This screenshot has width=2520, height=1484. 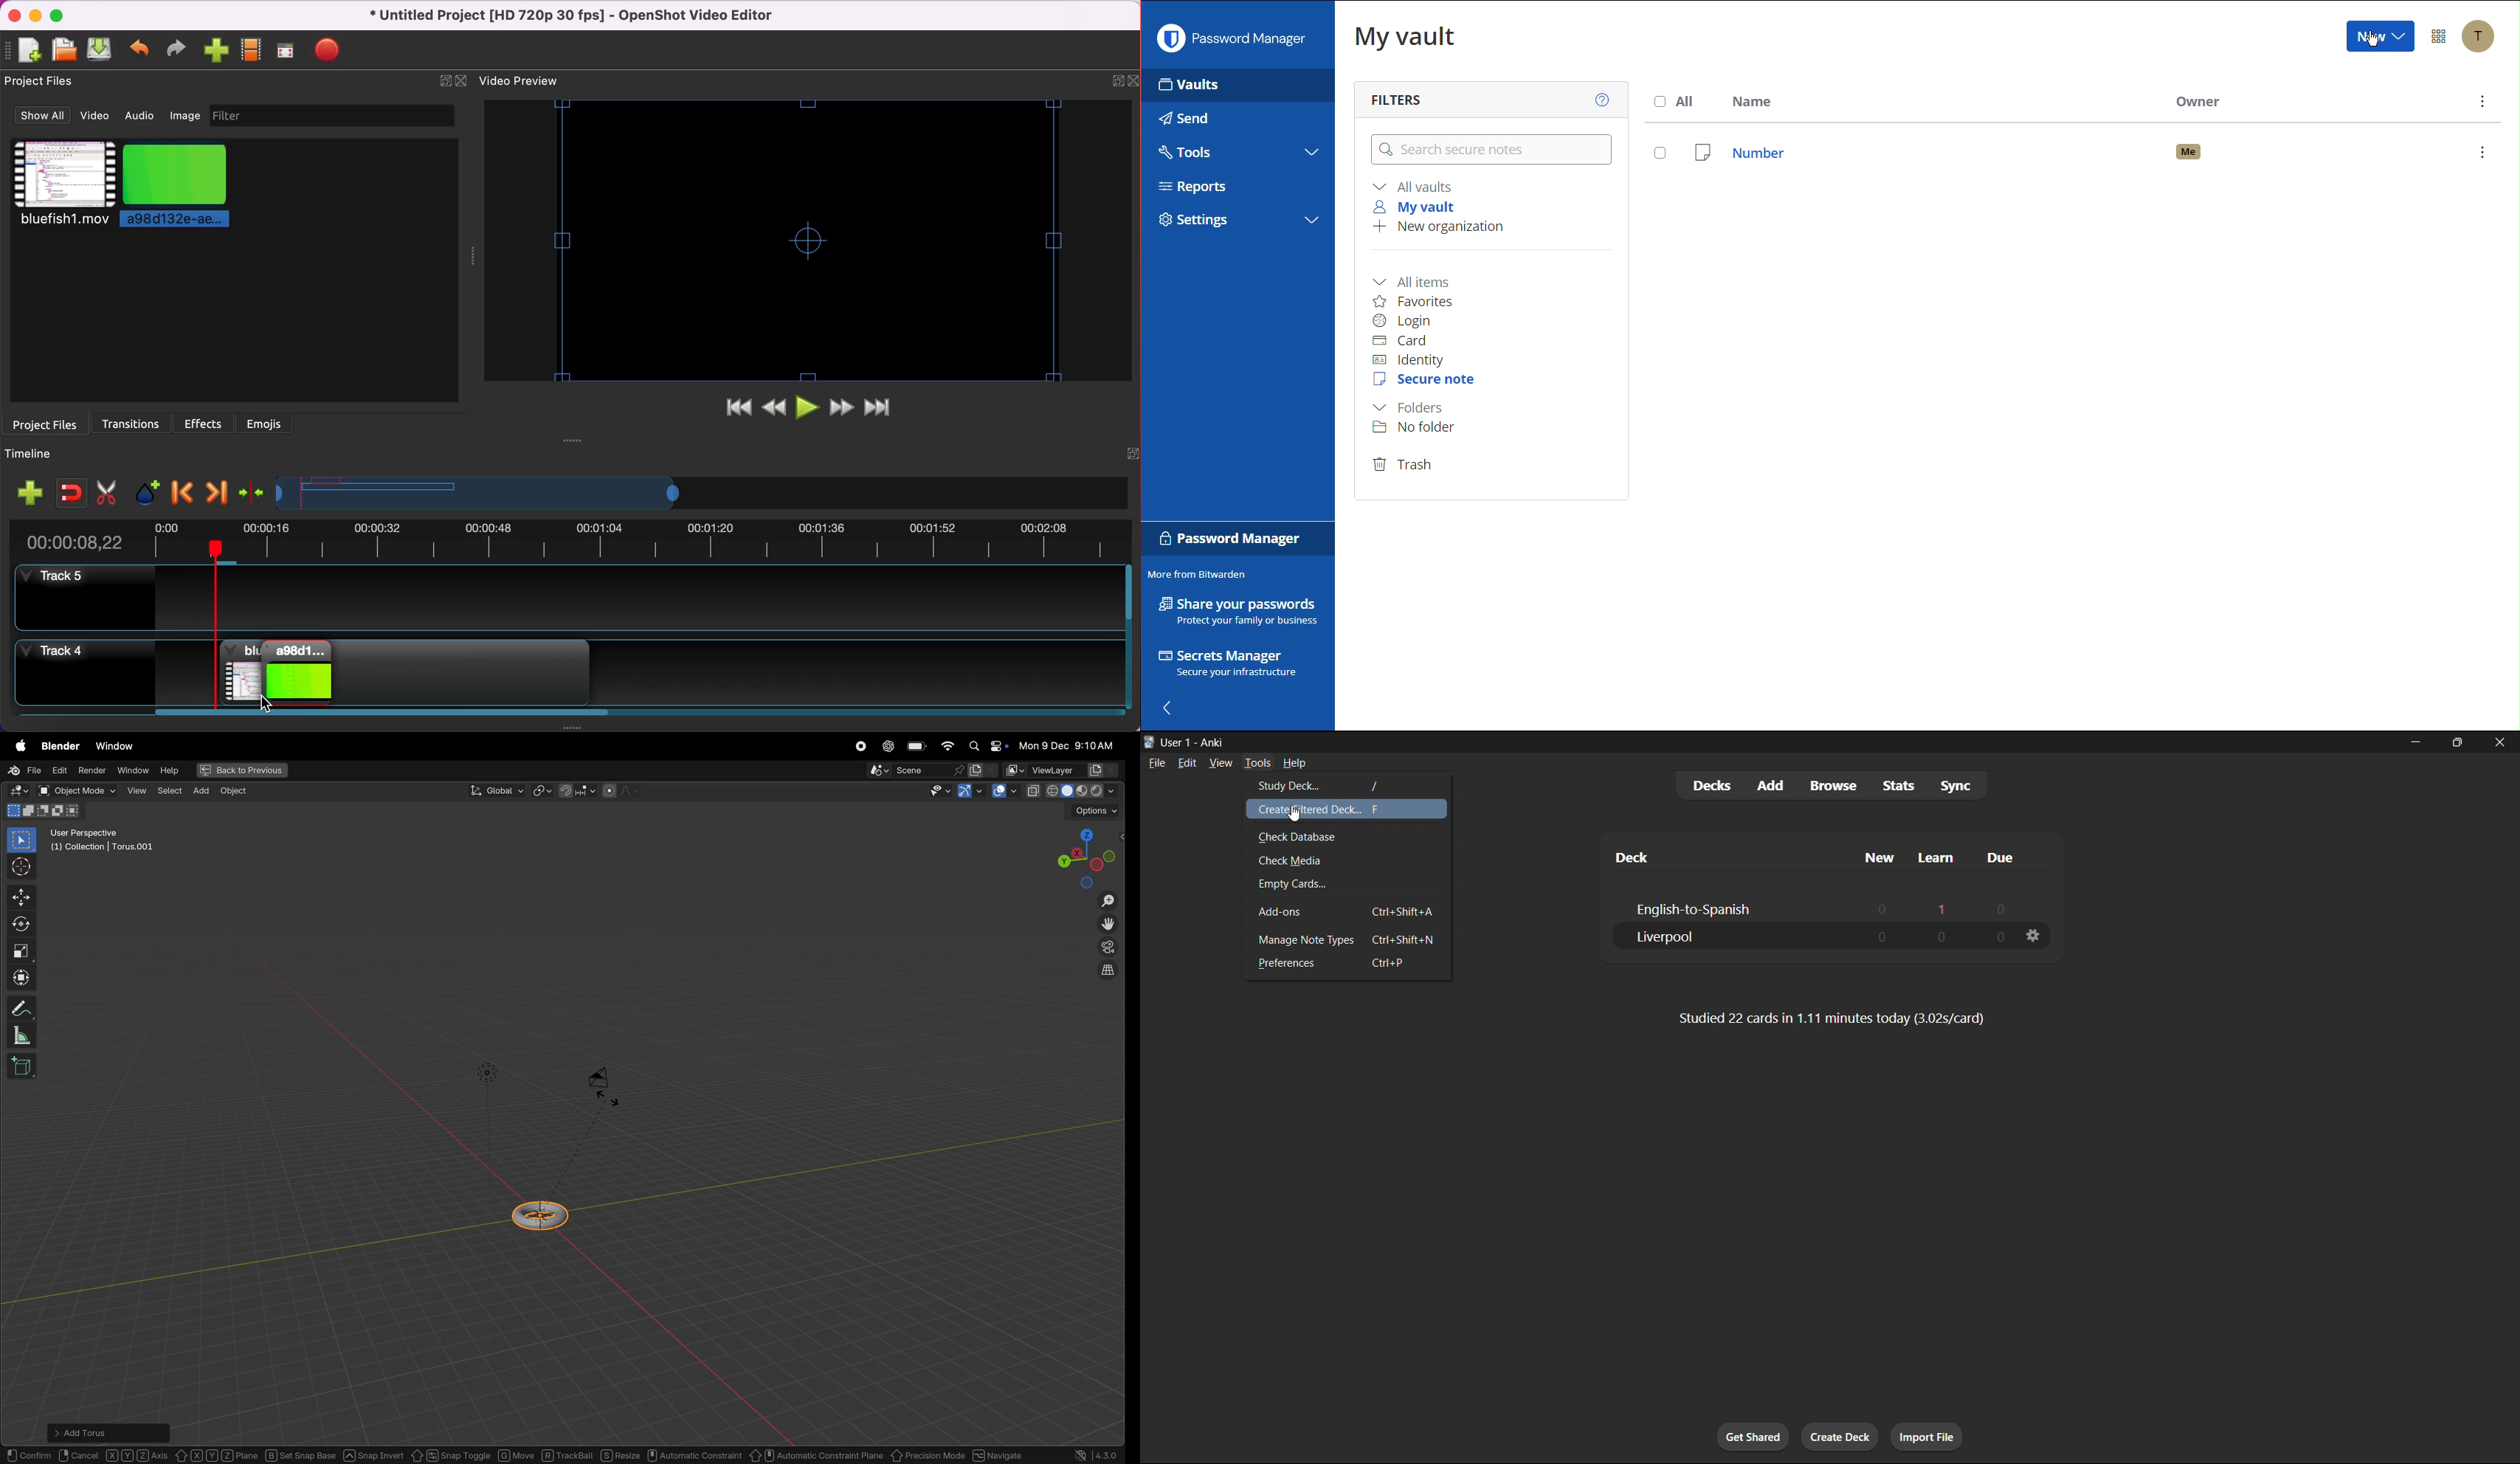 I want to click on ransformpviot point, so click(x=543, y=790).